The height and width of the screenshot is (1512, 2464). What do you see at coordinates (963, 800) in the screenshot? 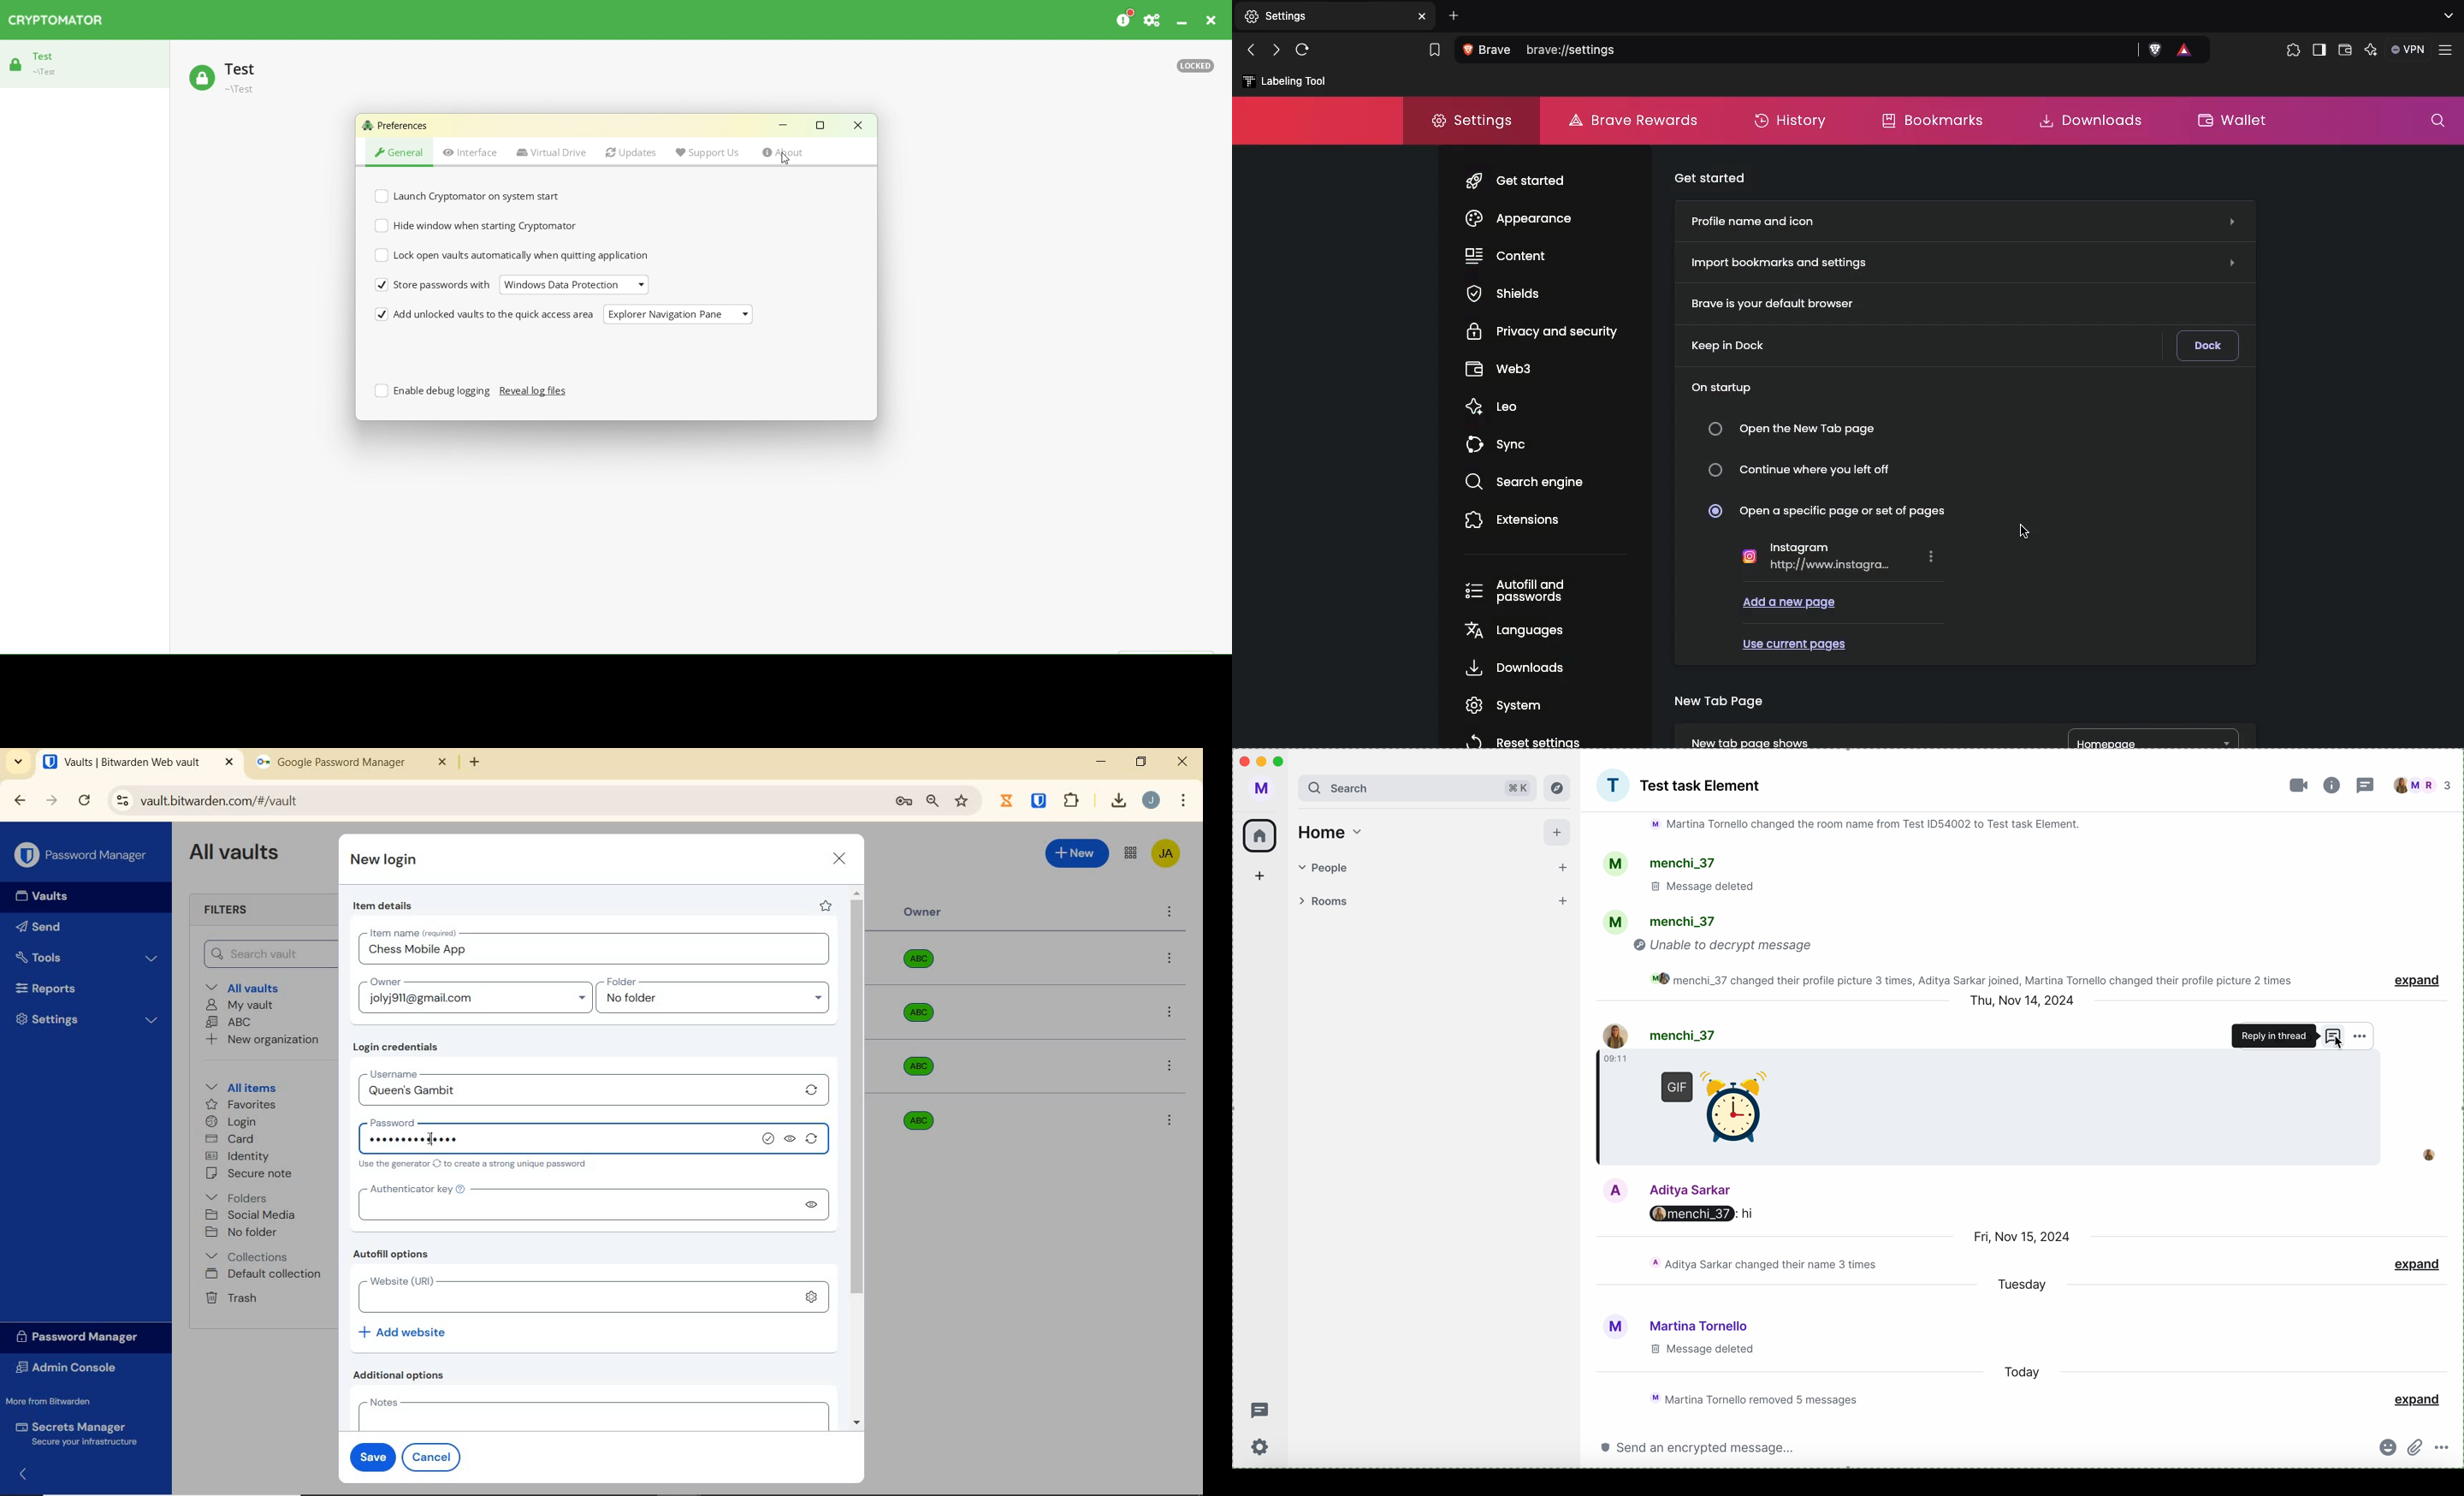
I see `bookmark` at bounding box center [963, 800].